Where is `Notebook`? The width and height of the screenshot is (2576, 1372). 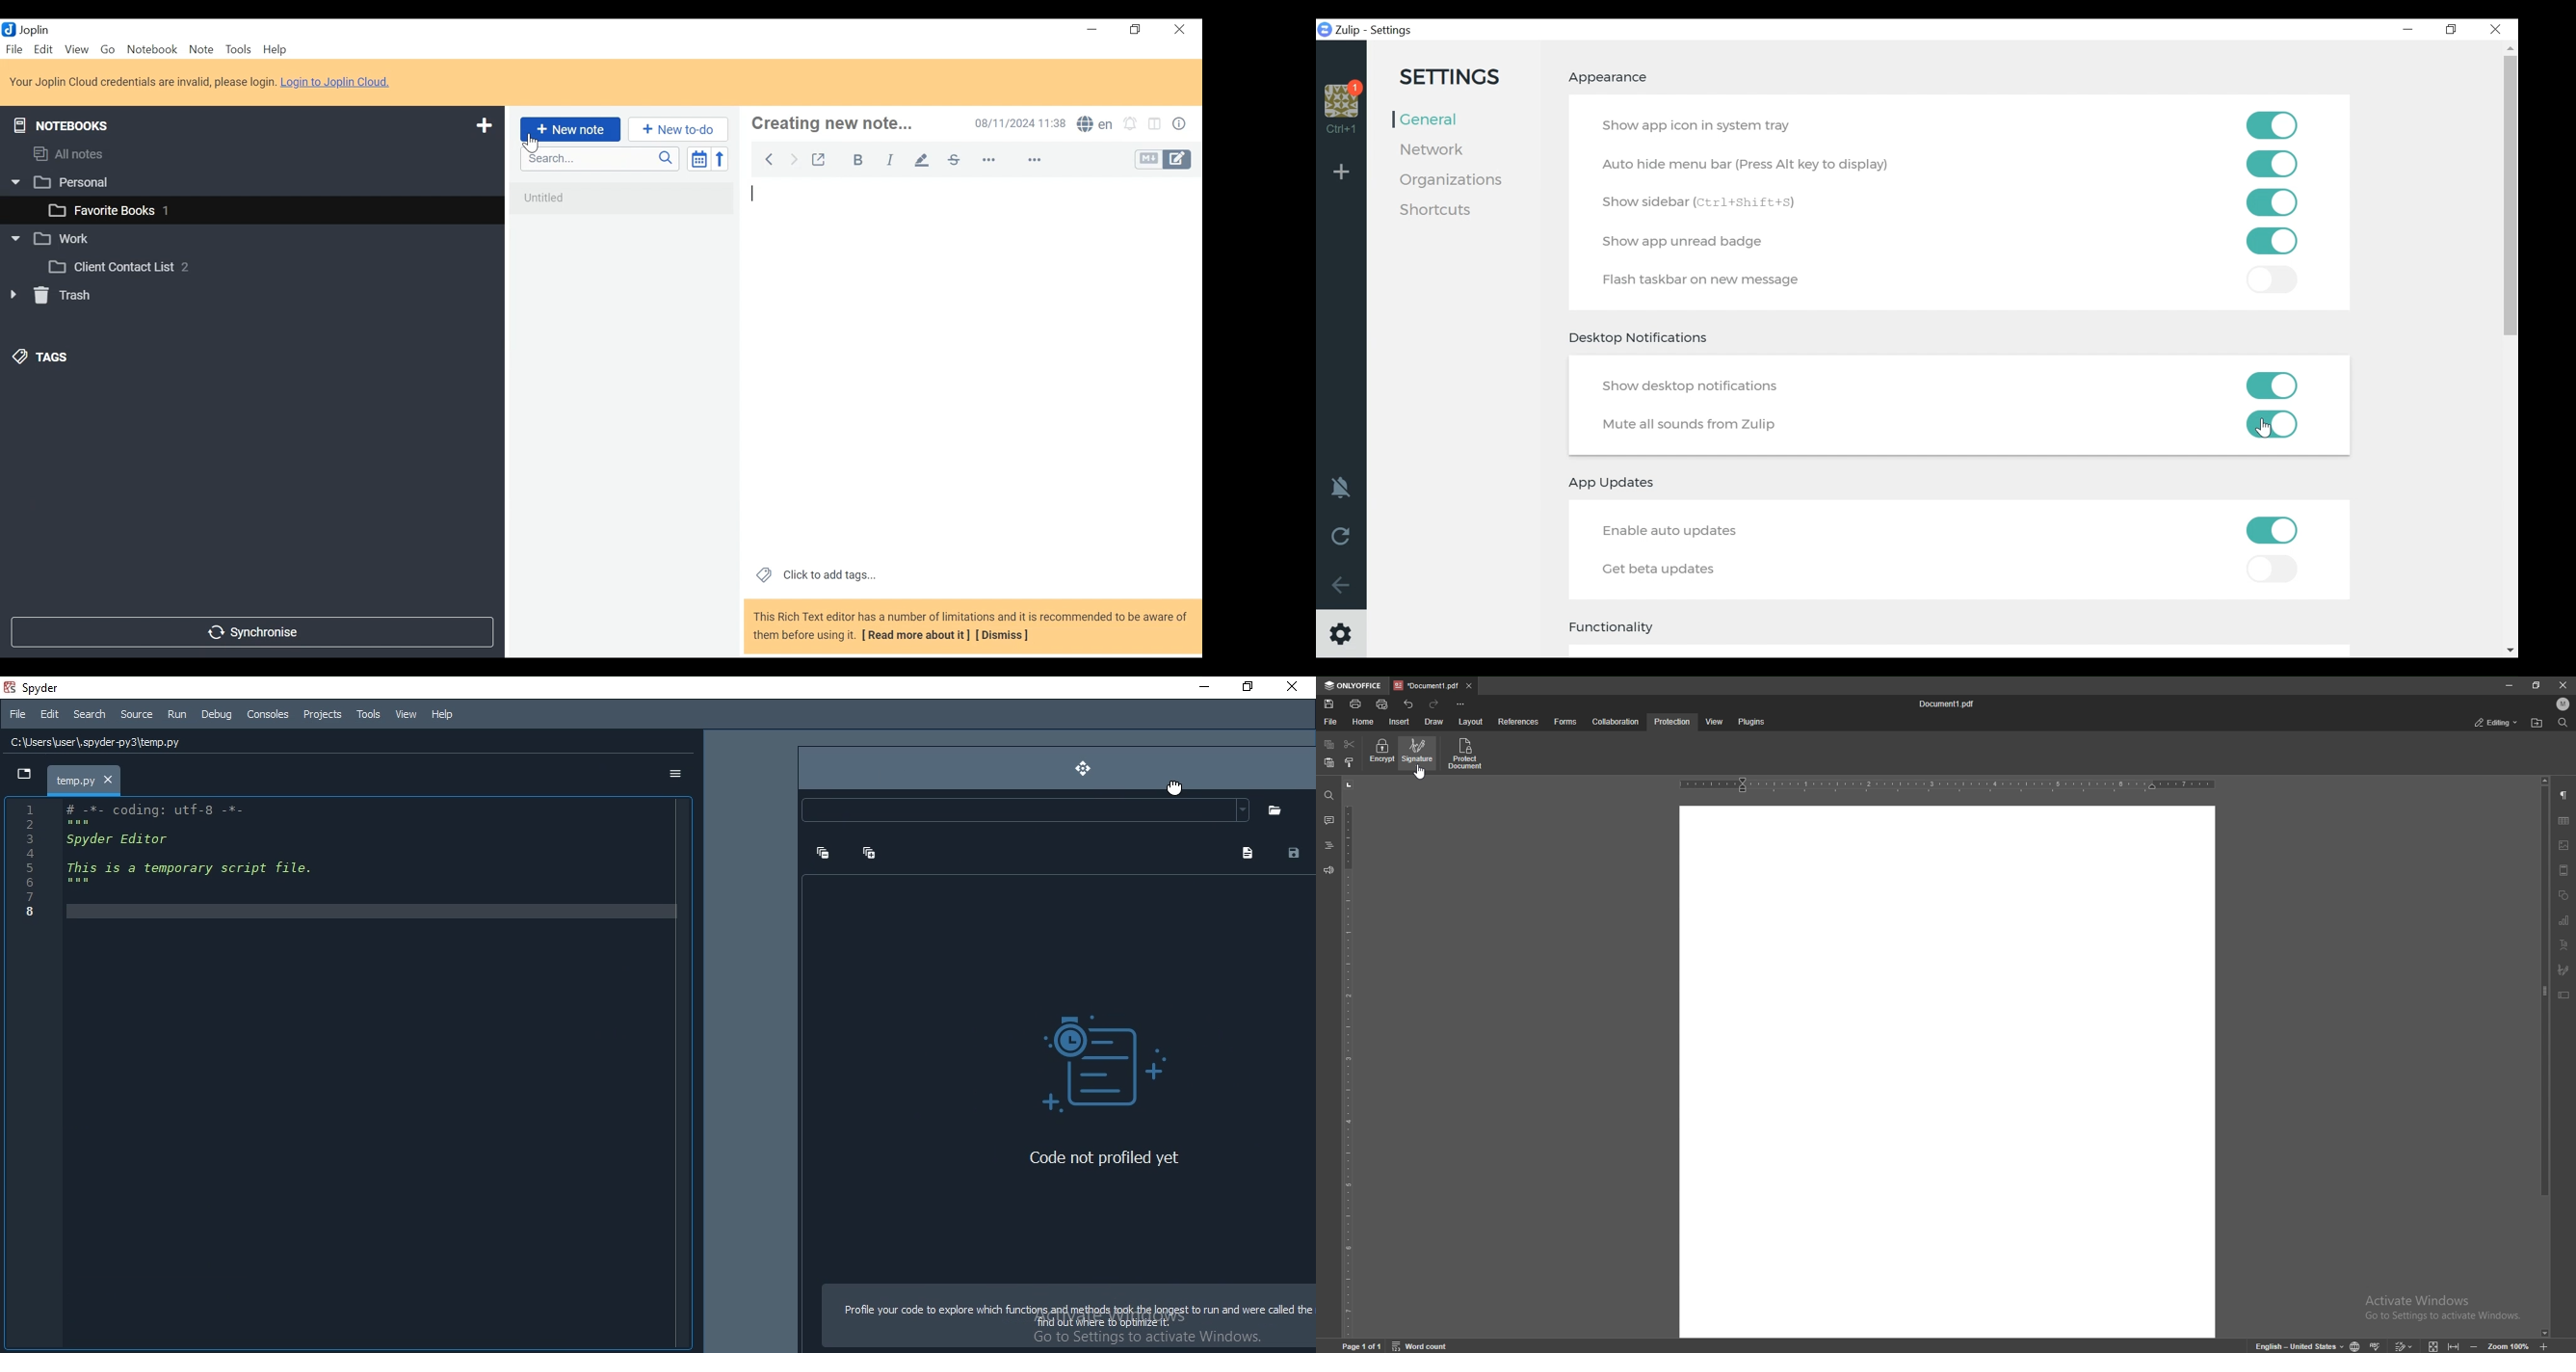
Notebook is located at coordinates (152, 50).